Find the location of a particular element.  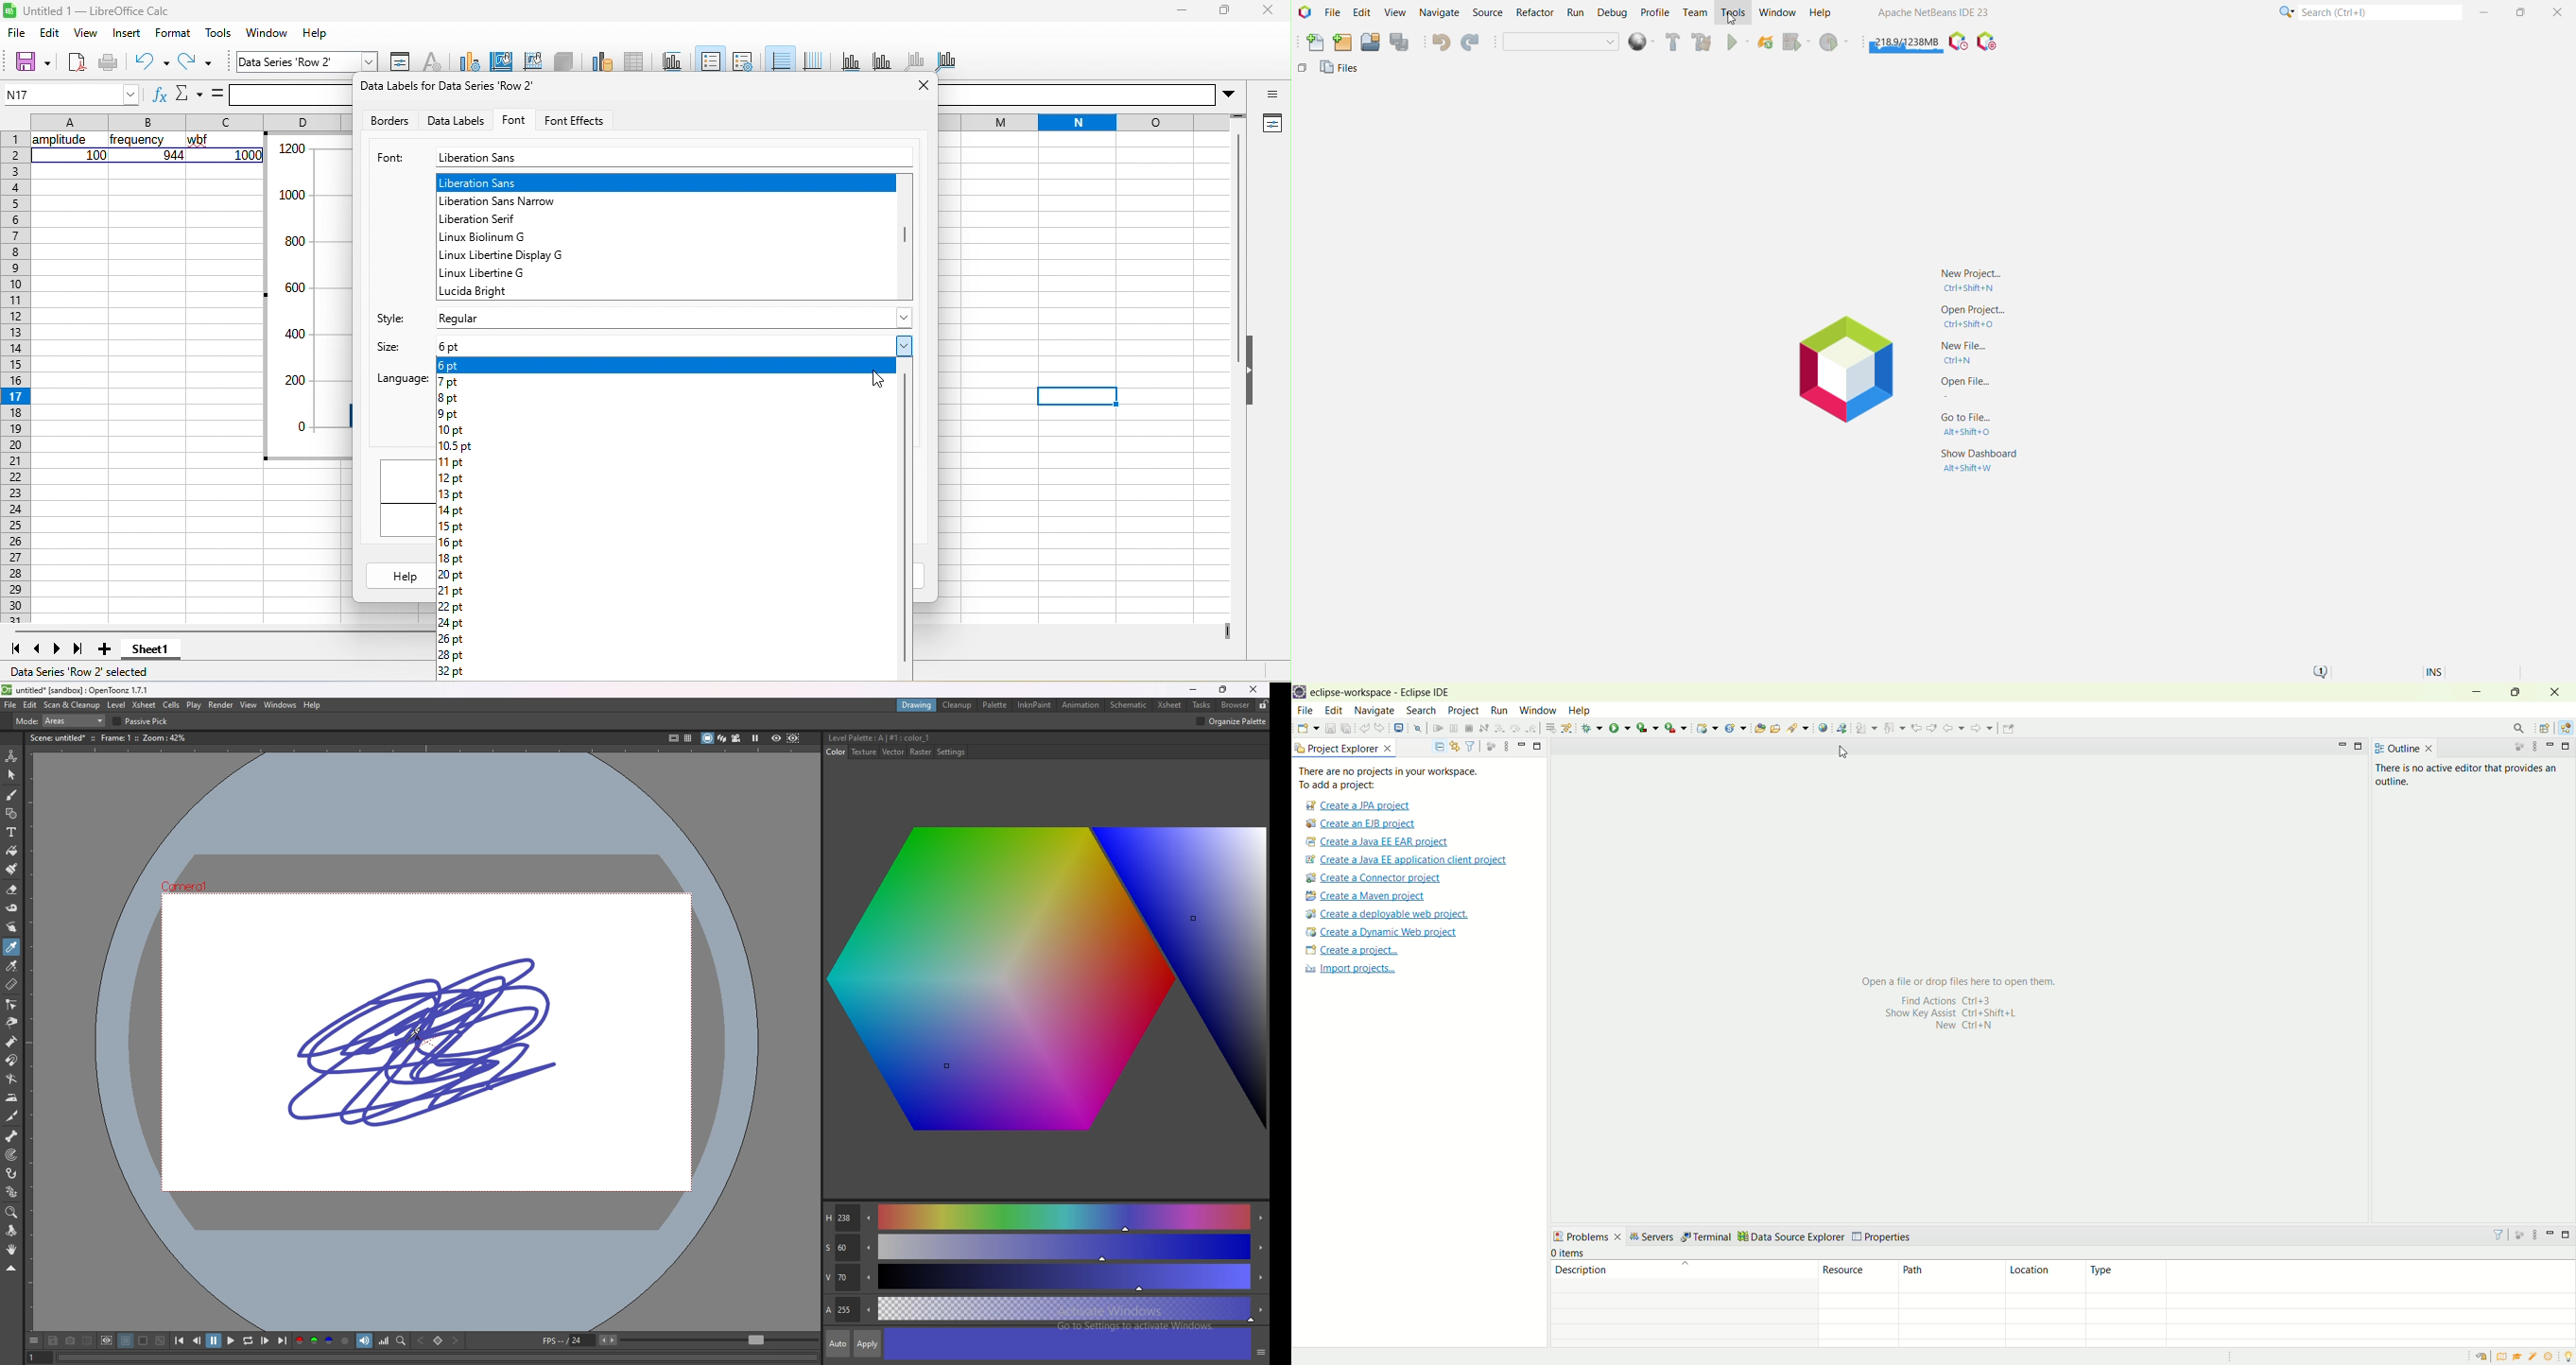

soundtrack is located at coordinates (364, 1340).